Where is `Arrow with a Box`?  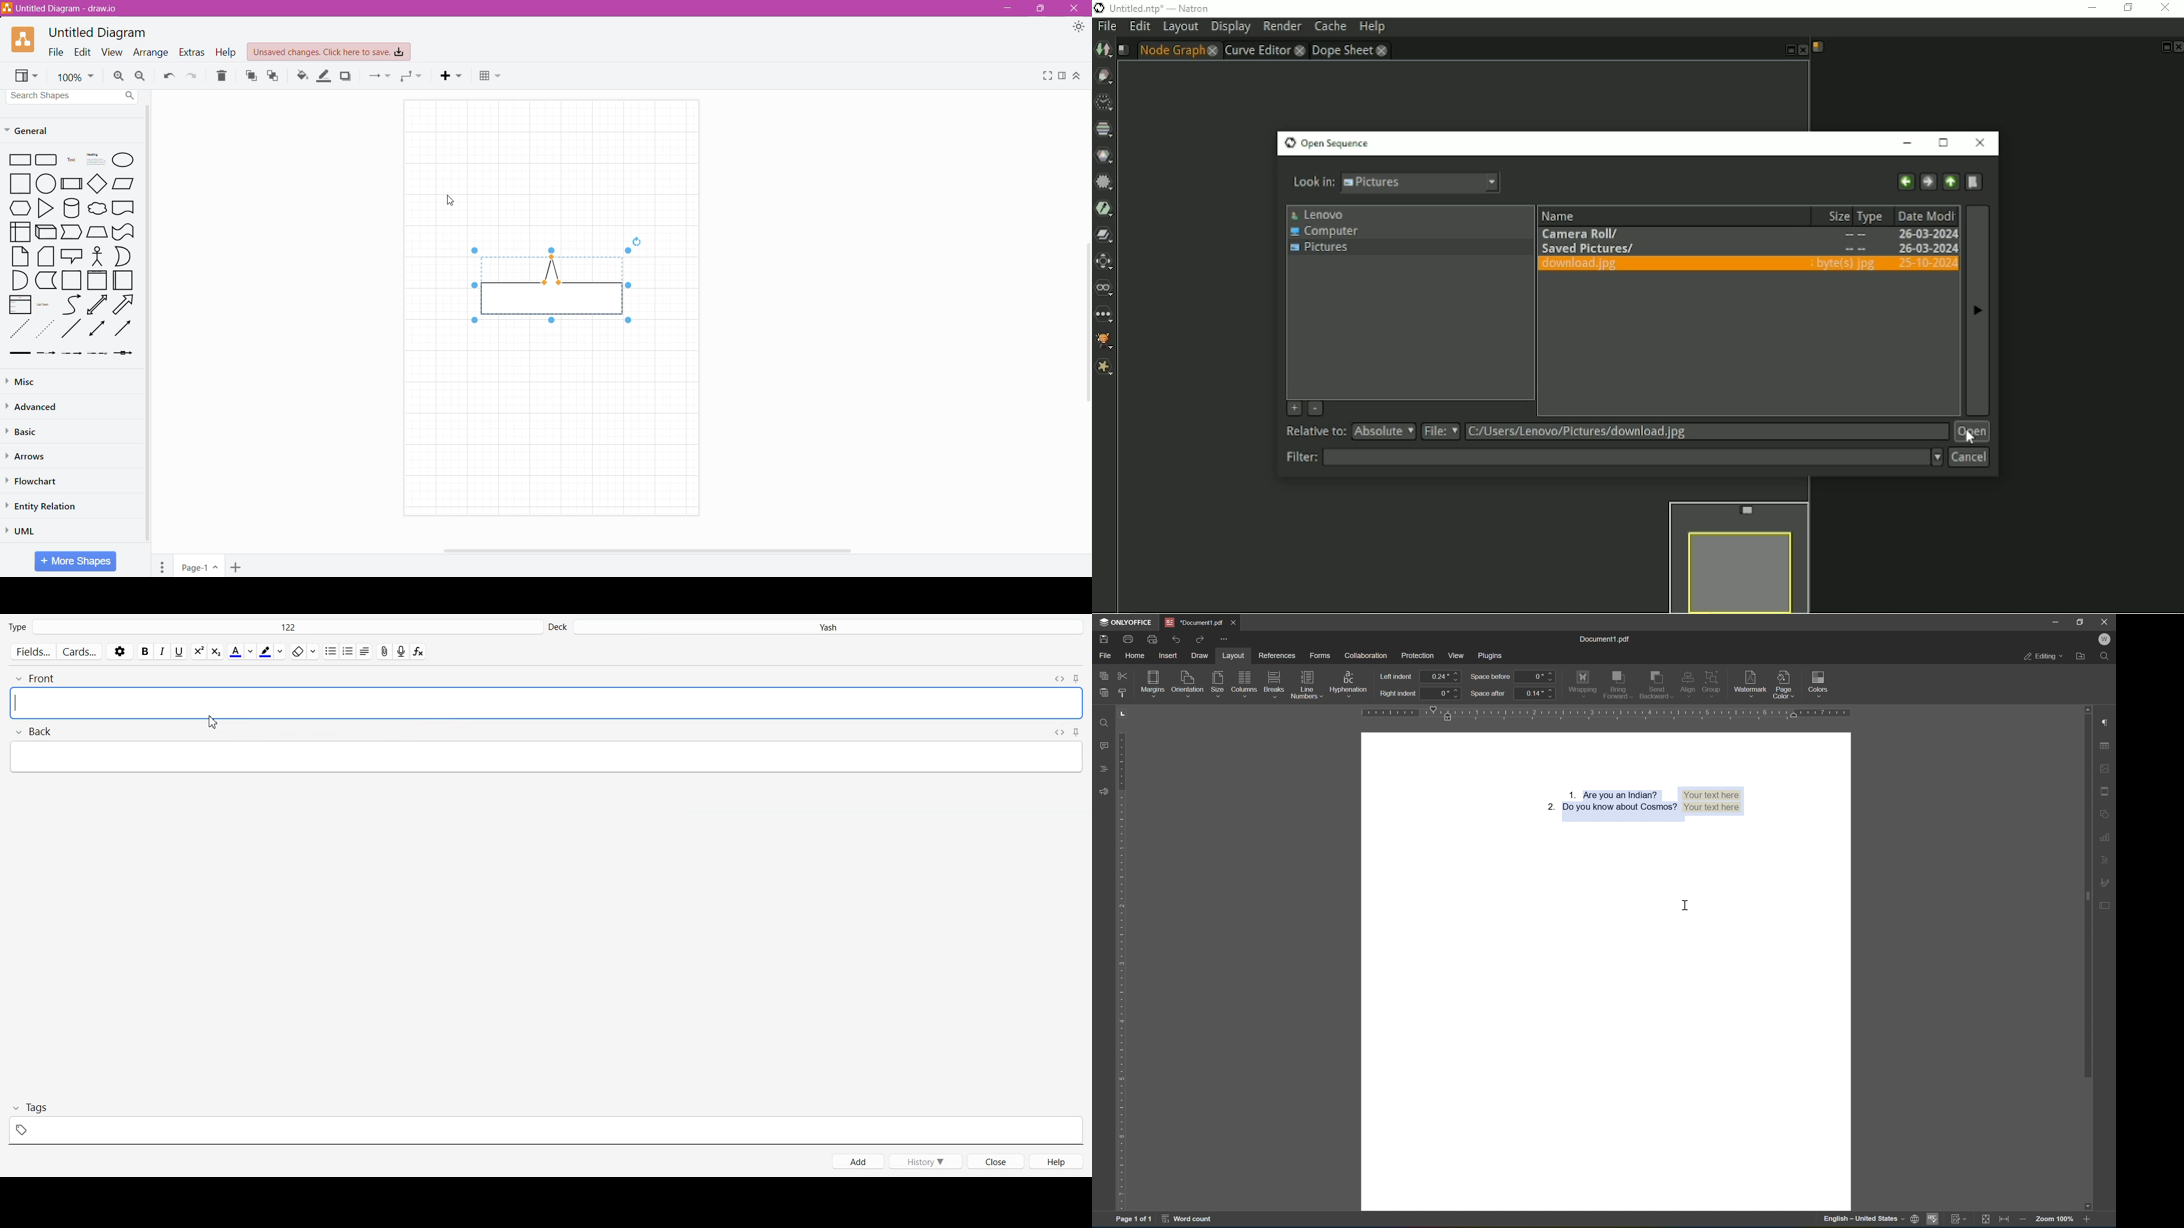 Arrow with a Box is located at coordinates (124, 354).